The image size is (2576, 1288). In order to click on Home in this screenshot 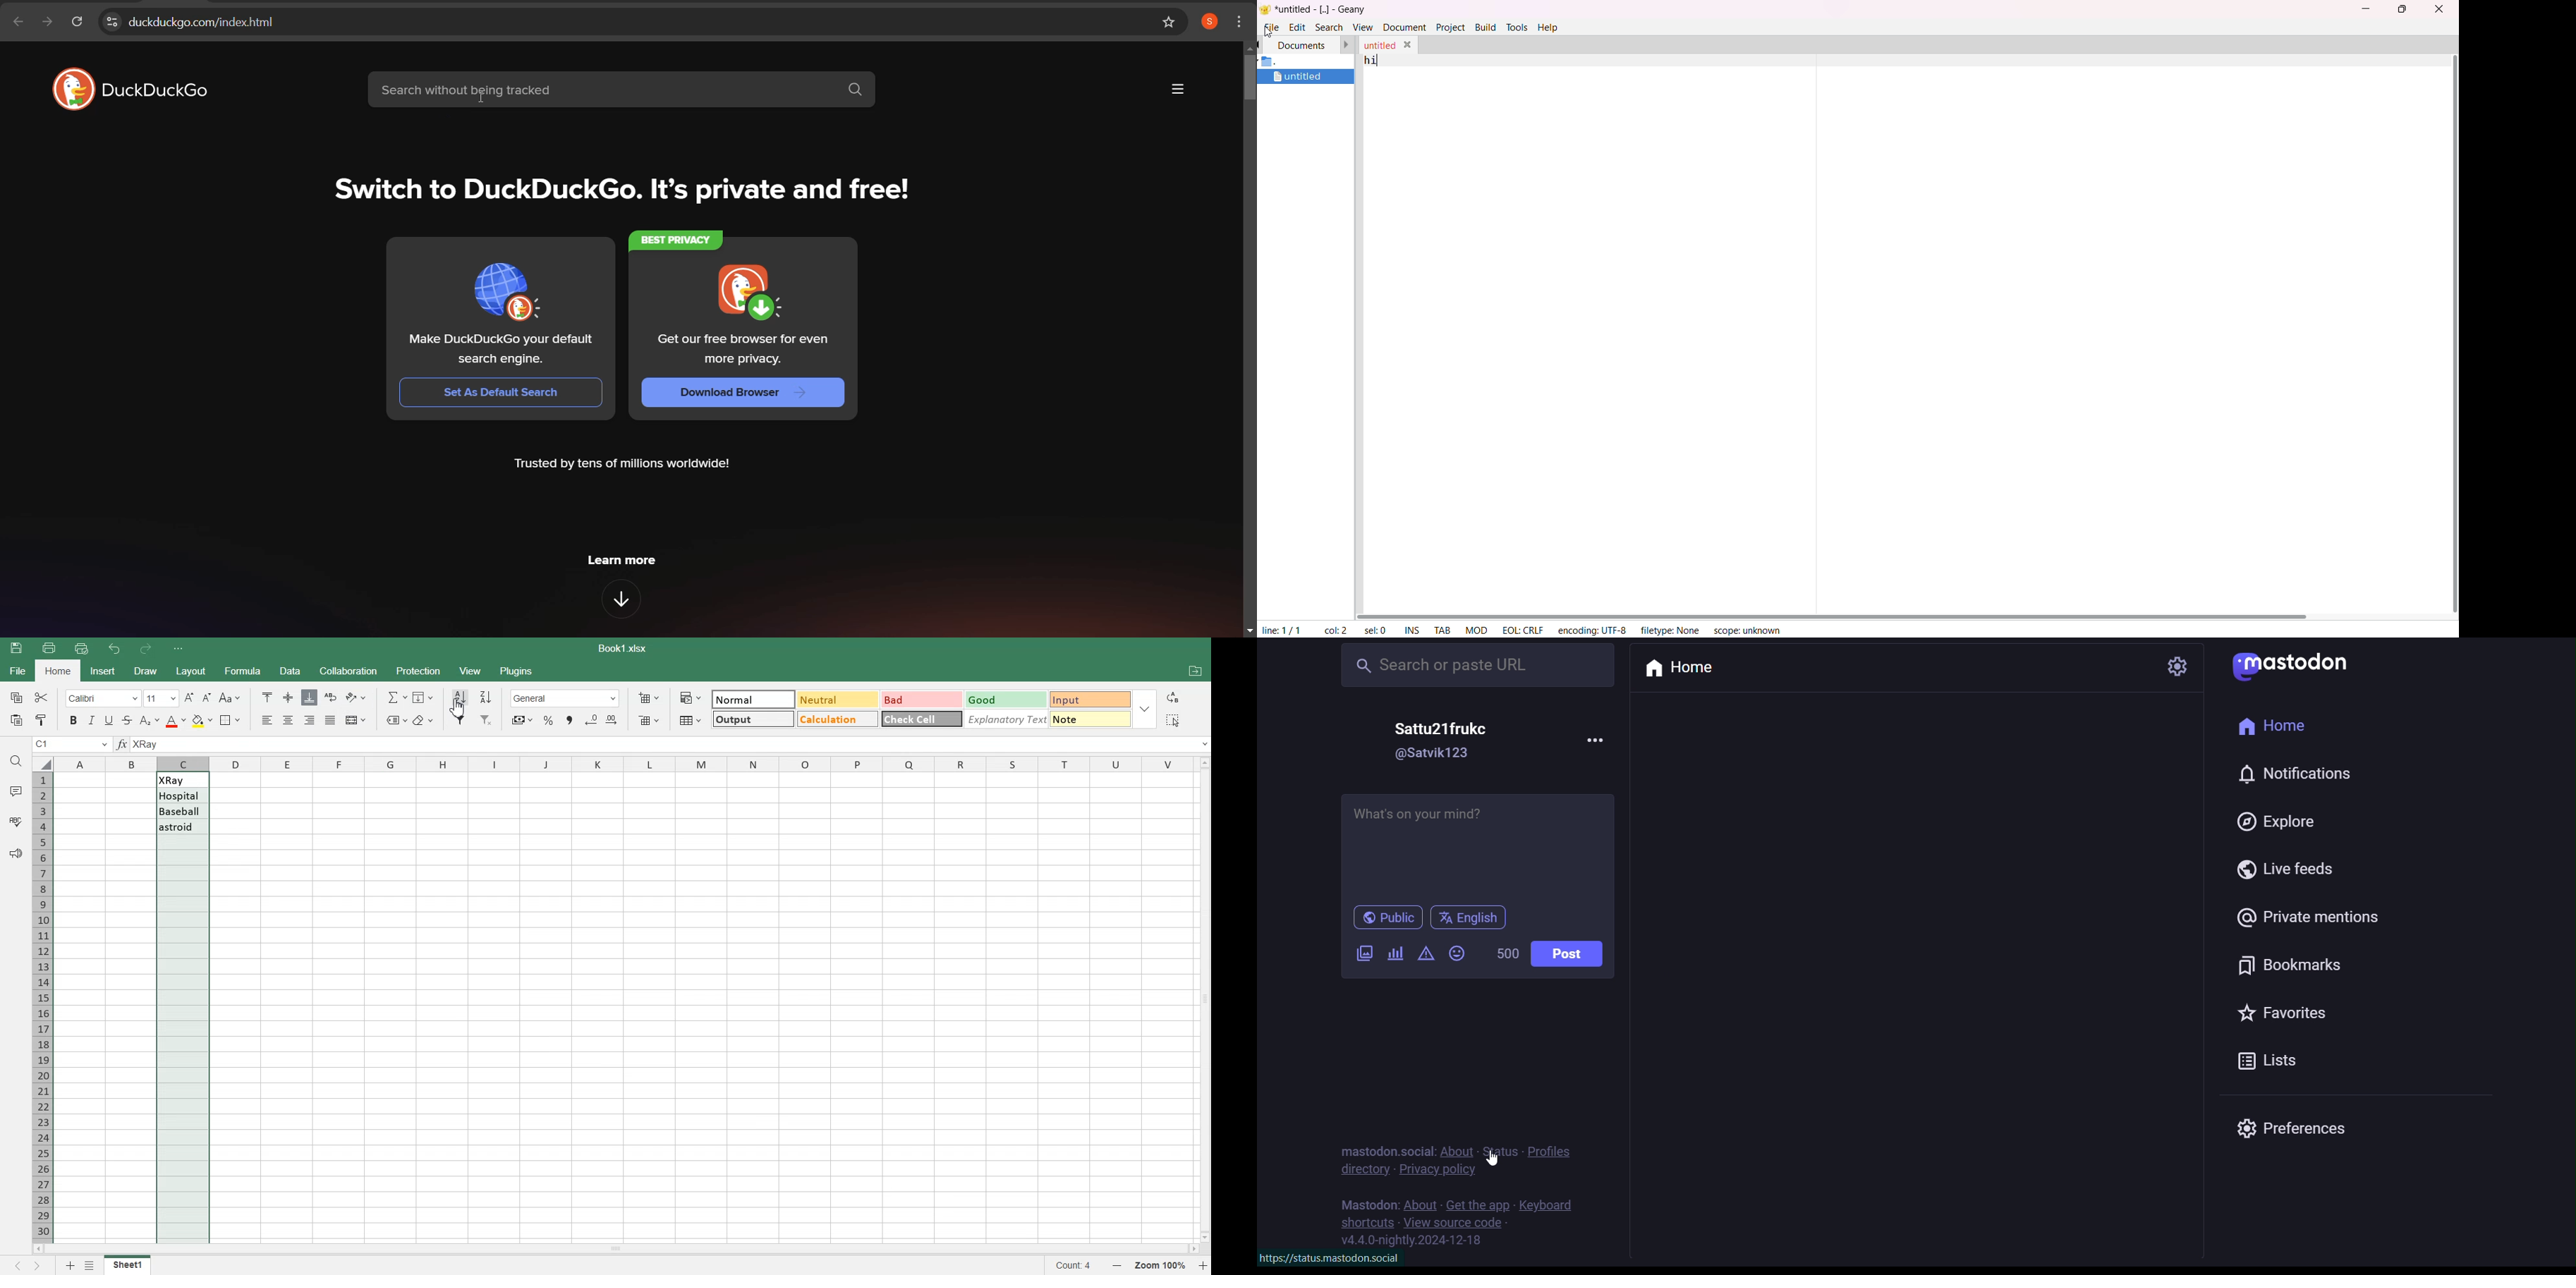, I will do `click(59, 671)`.